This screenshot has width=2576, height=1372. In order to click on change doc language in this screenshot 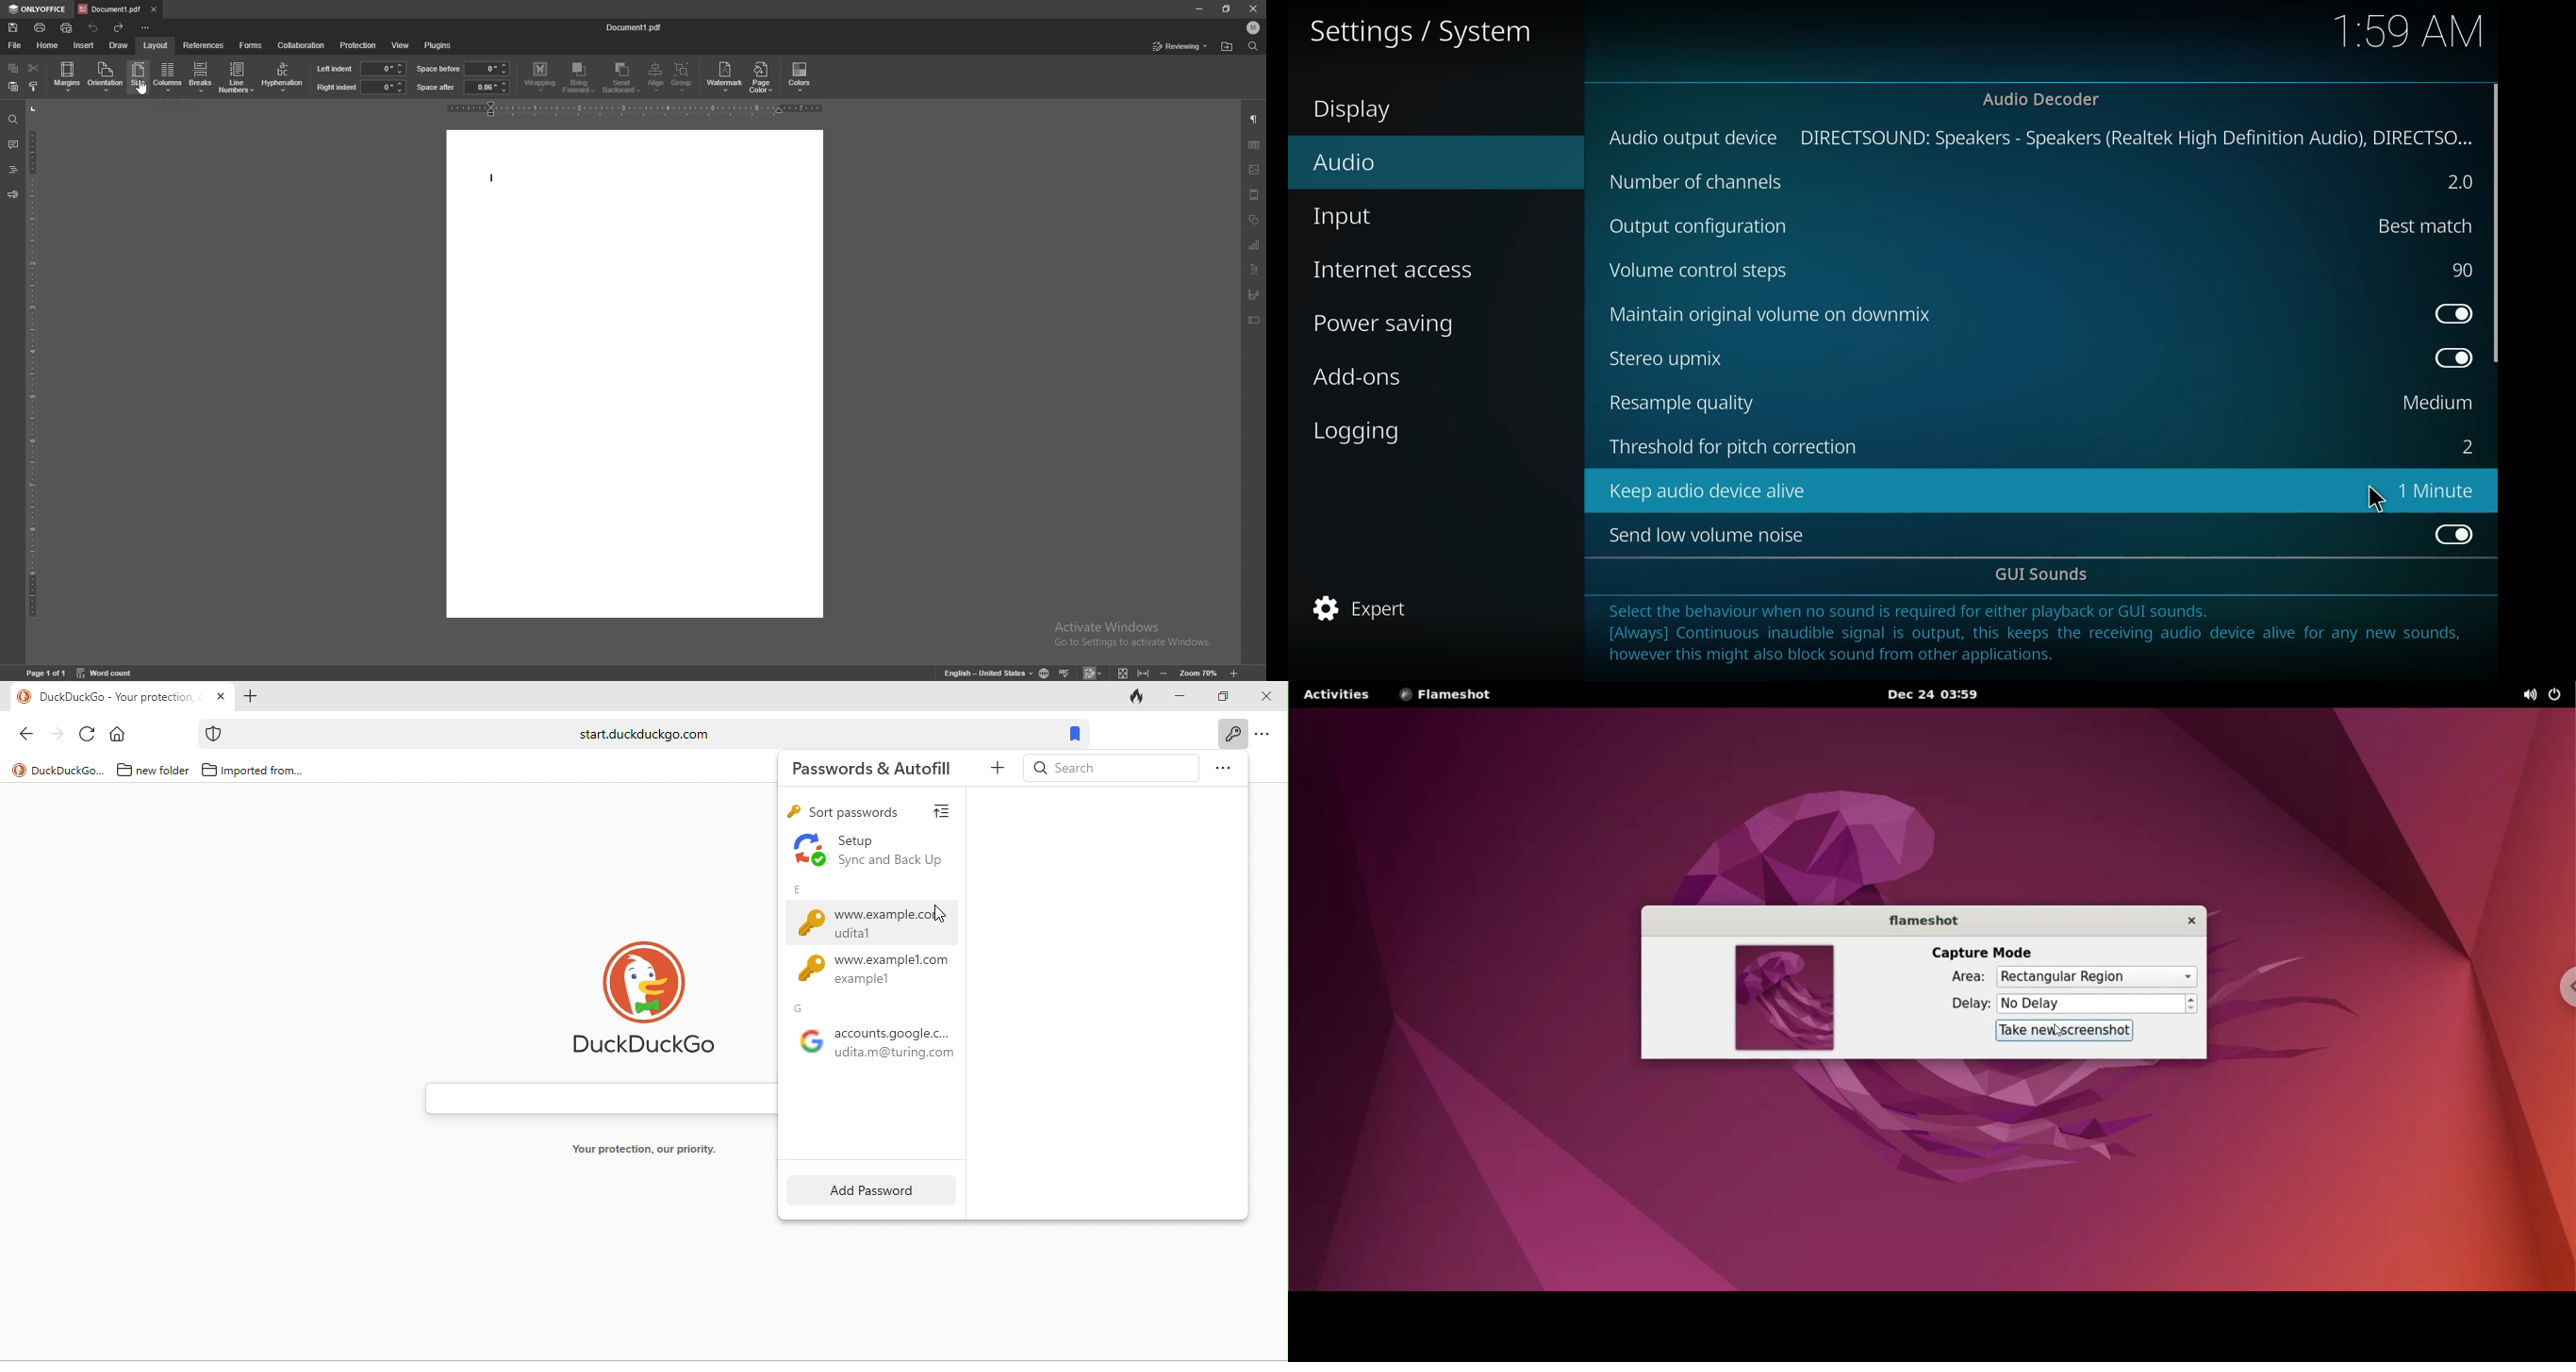, I will do `click(1046, 672)`.